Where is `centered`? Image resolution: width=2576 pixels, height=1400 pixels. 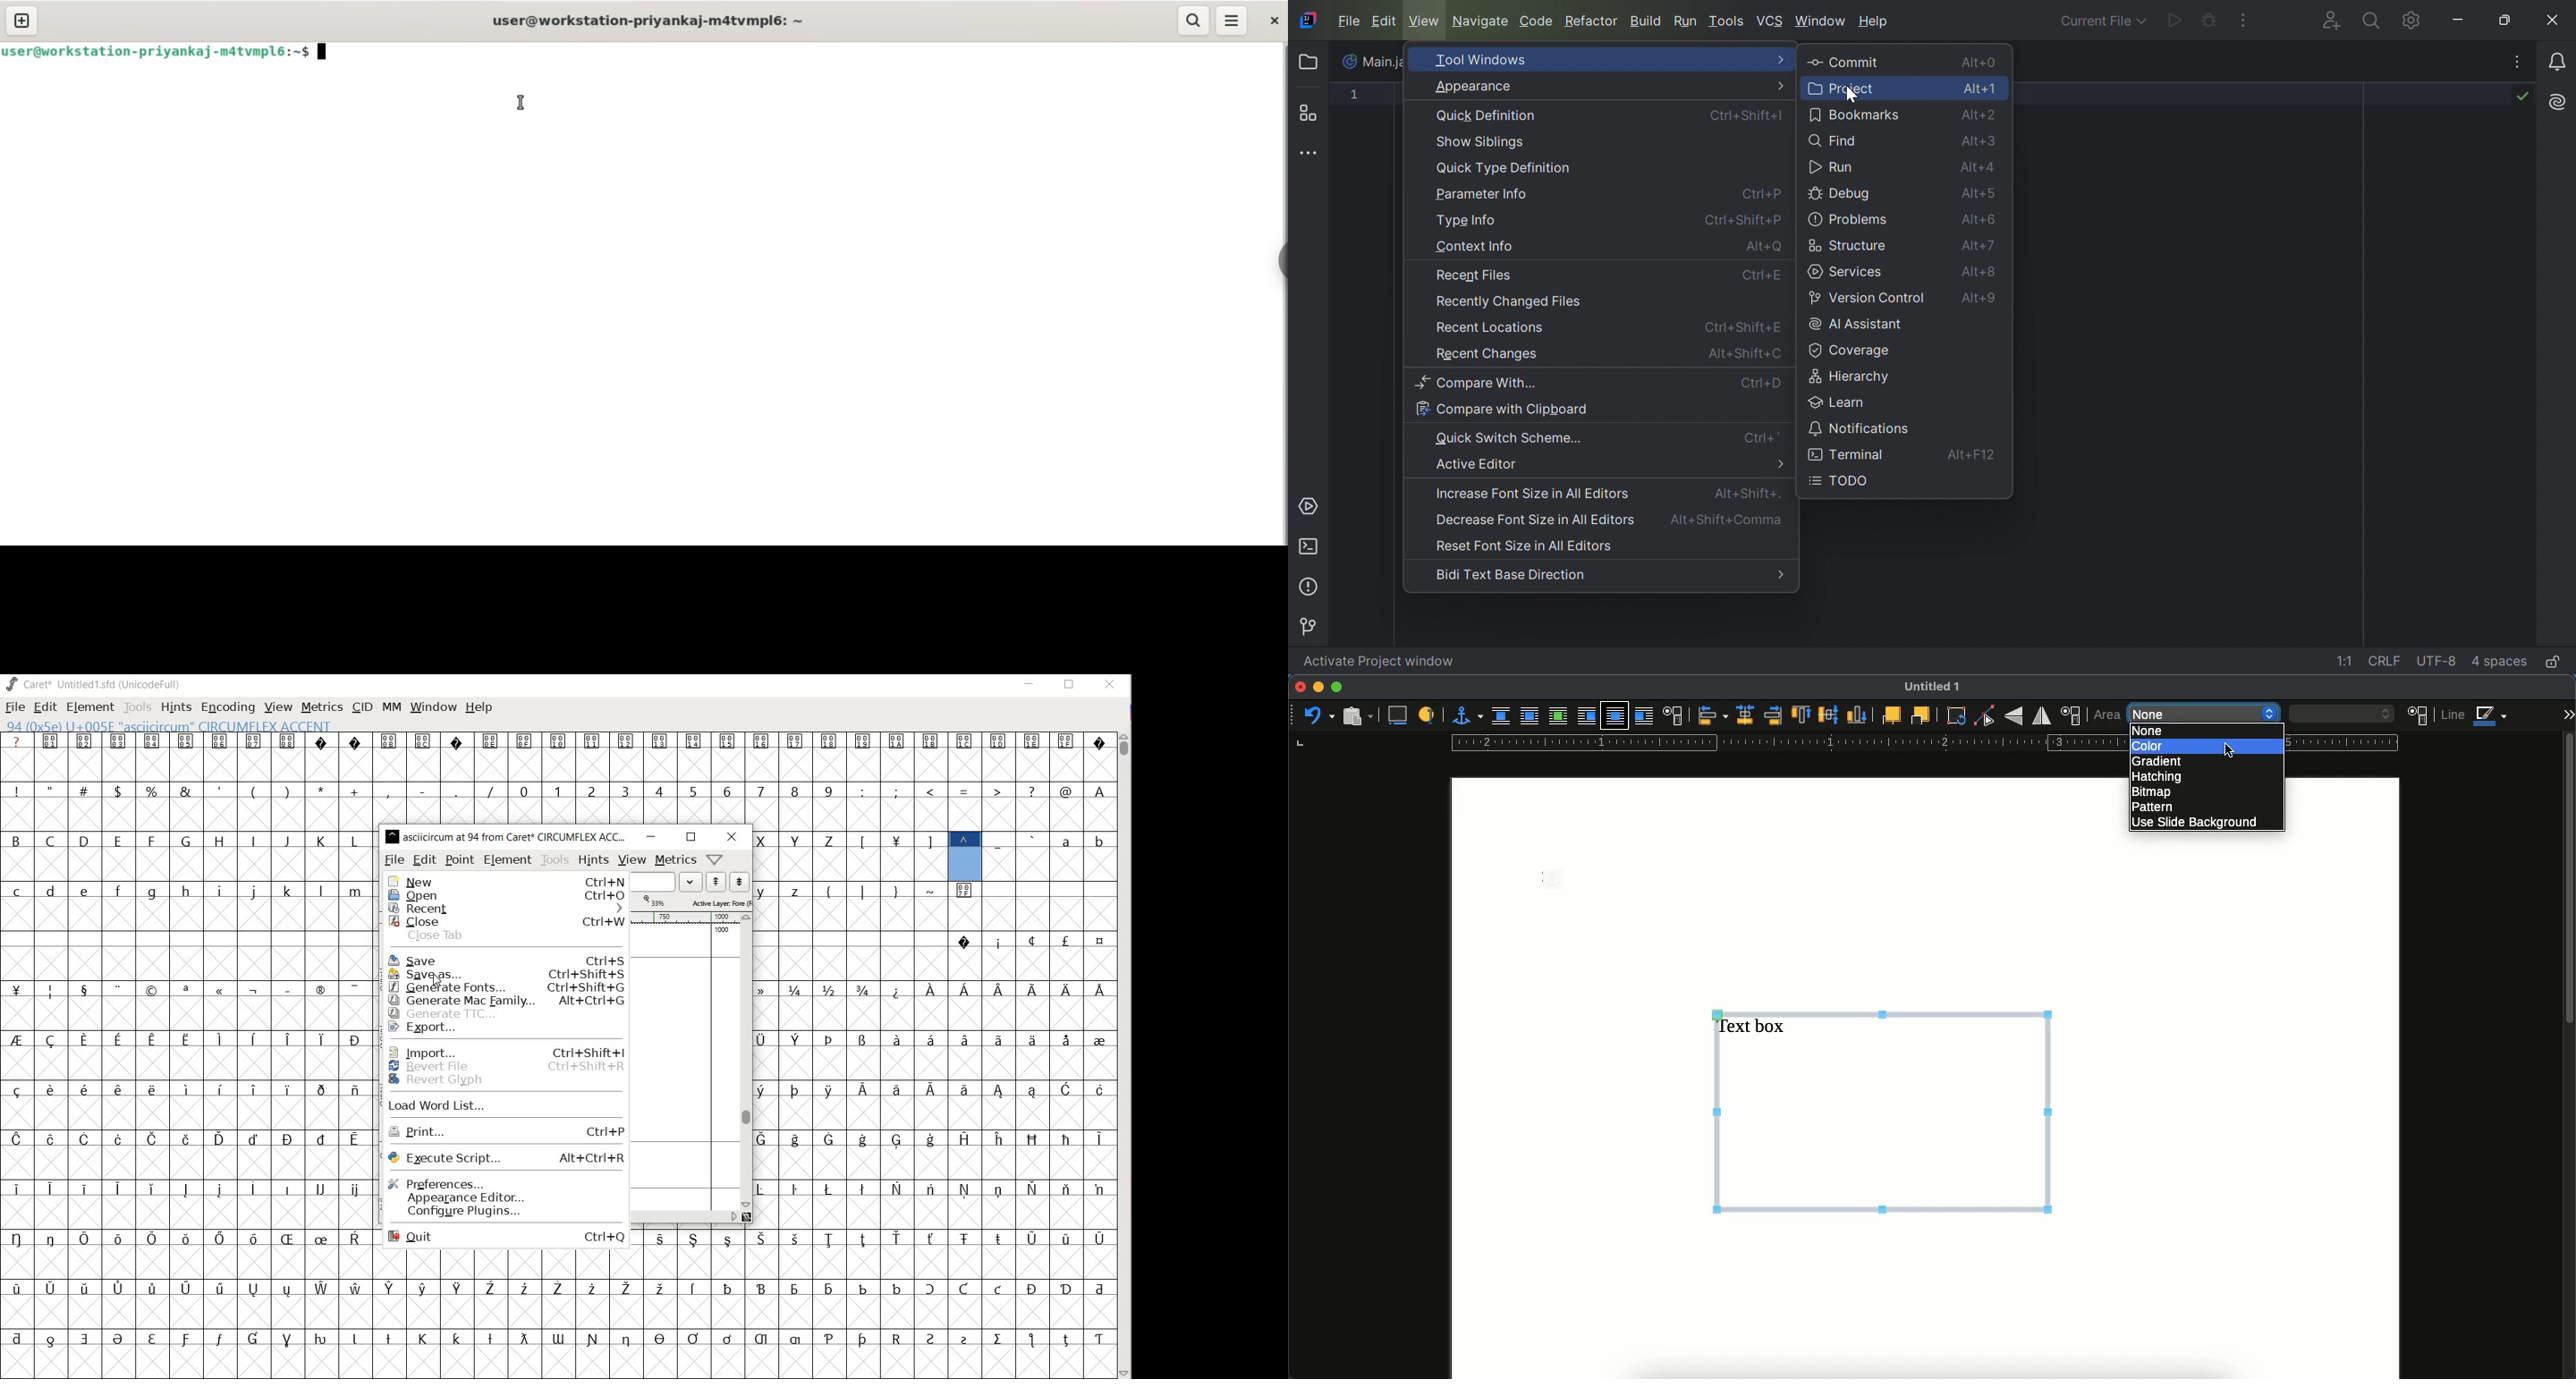 centered is located at coordinates (1743, 715).